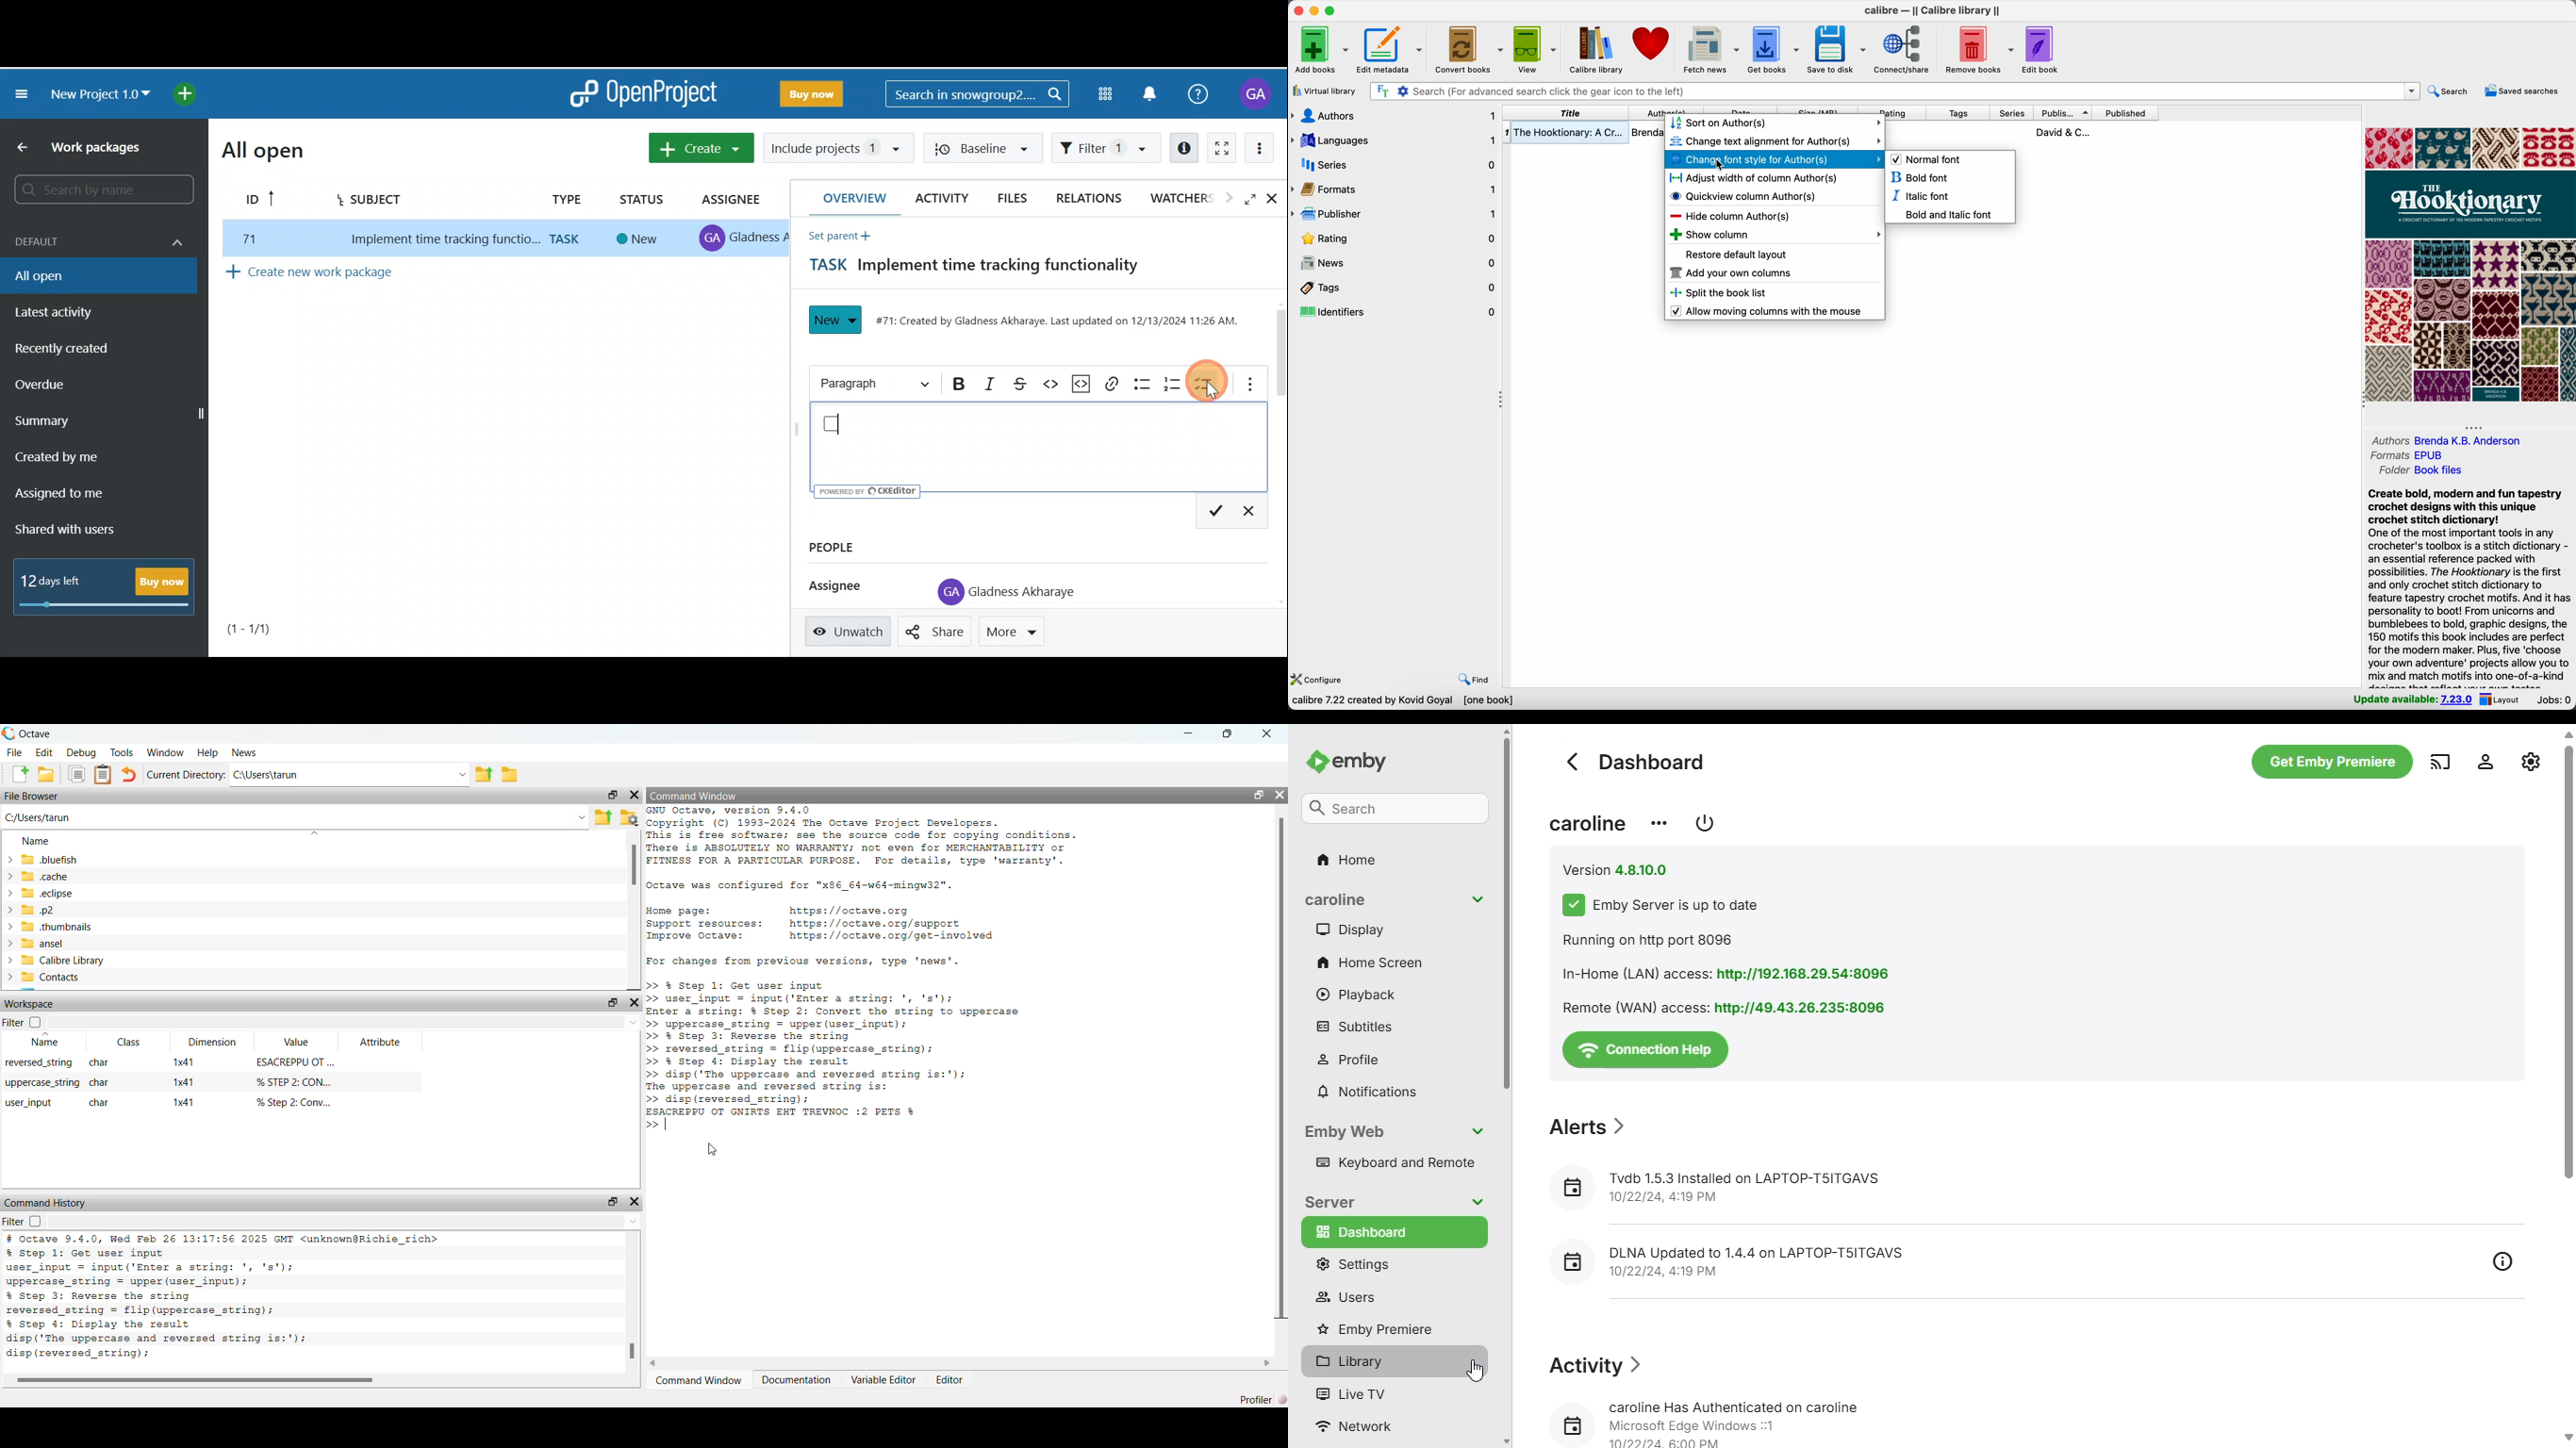 The height and width of the screenshot is (1456, 2576). I want to click on Remote (WAN) access: http://49.43.26.235:8096, so click(1727, 1008).